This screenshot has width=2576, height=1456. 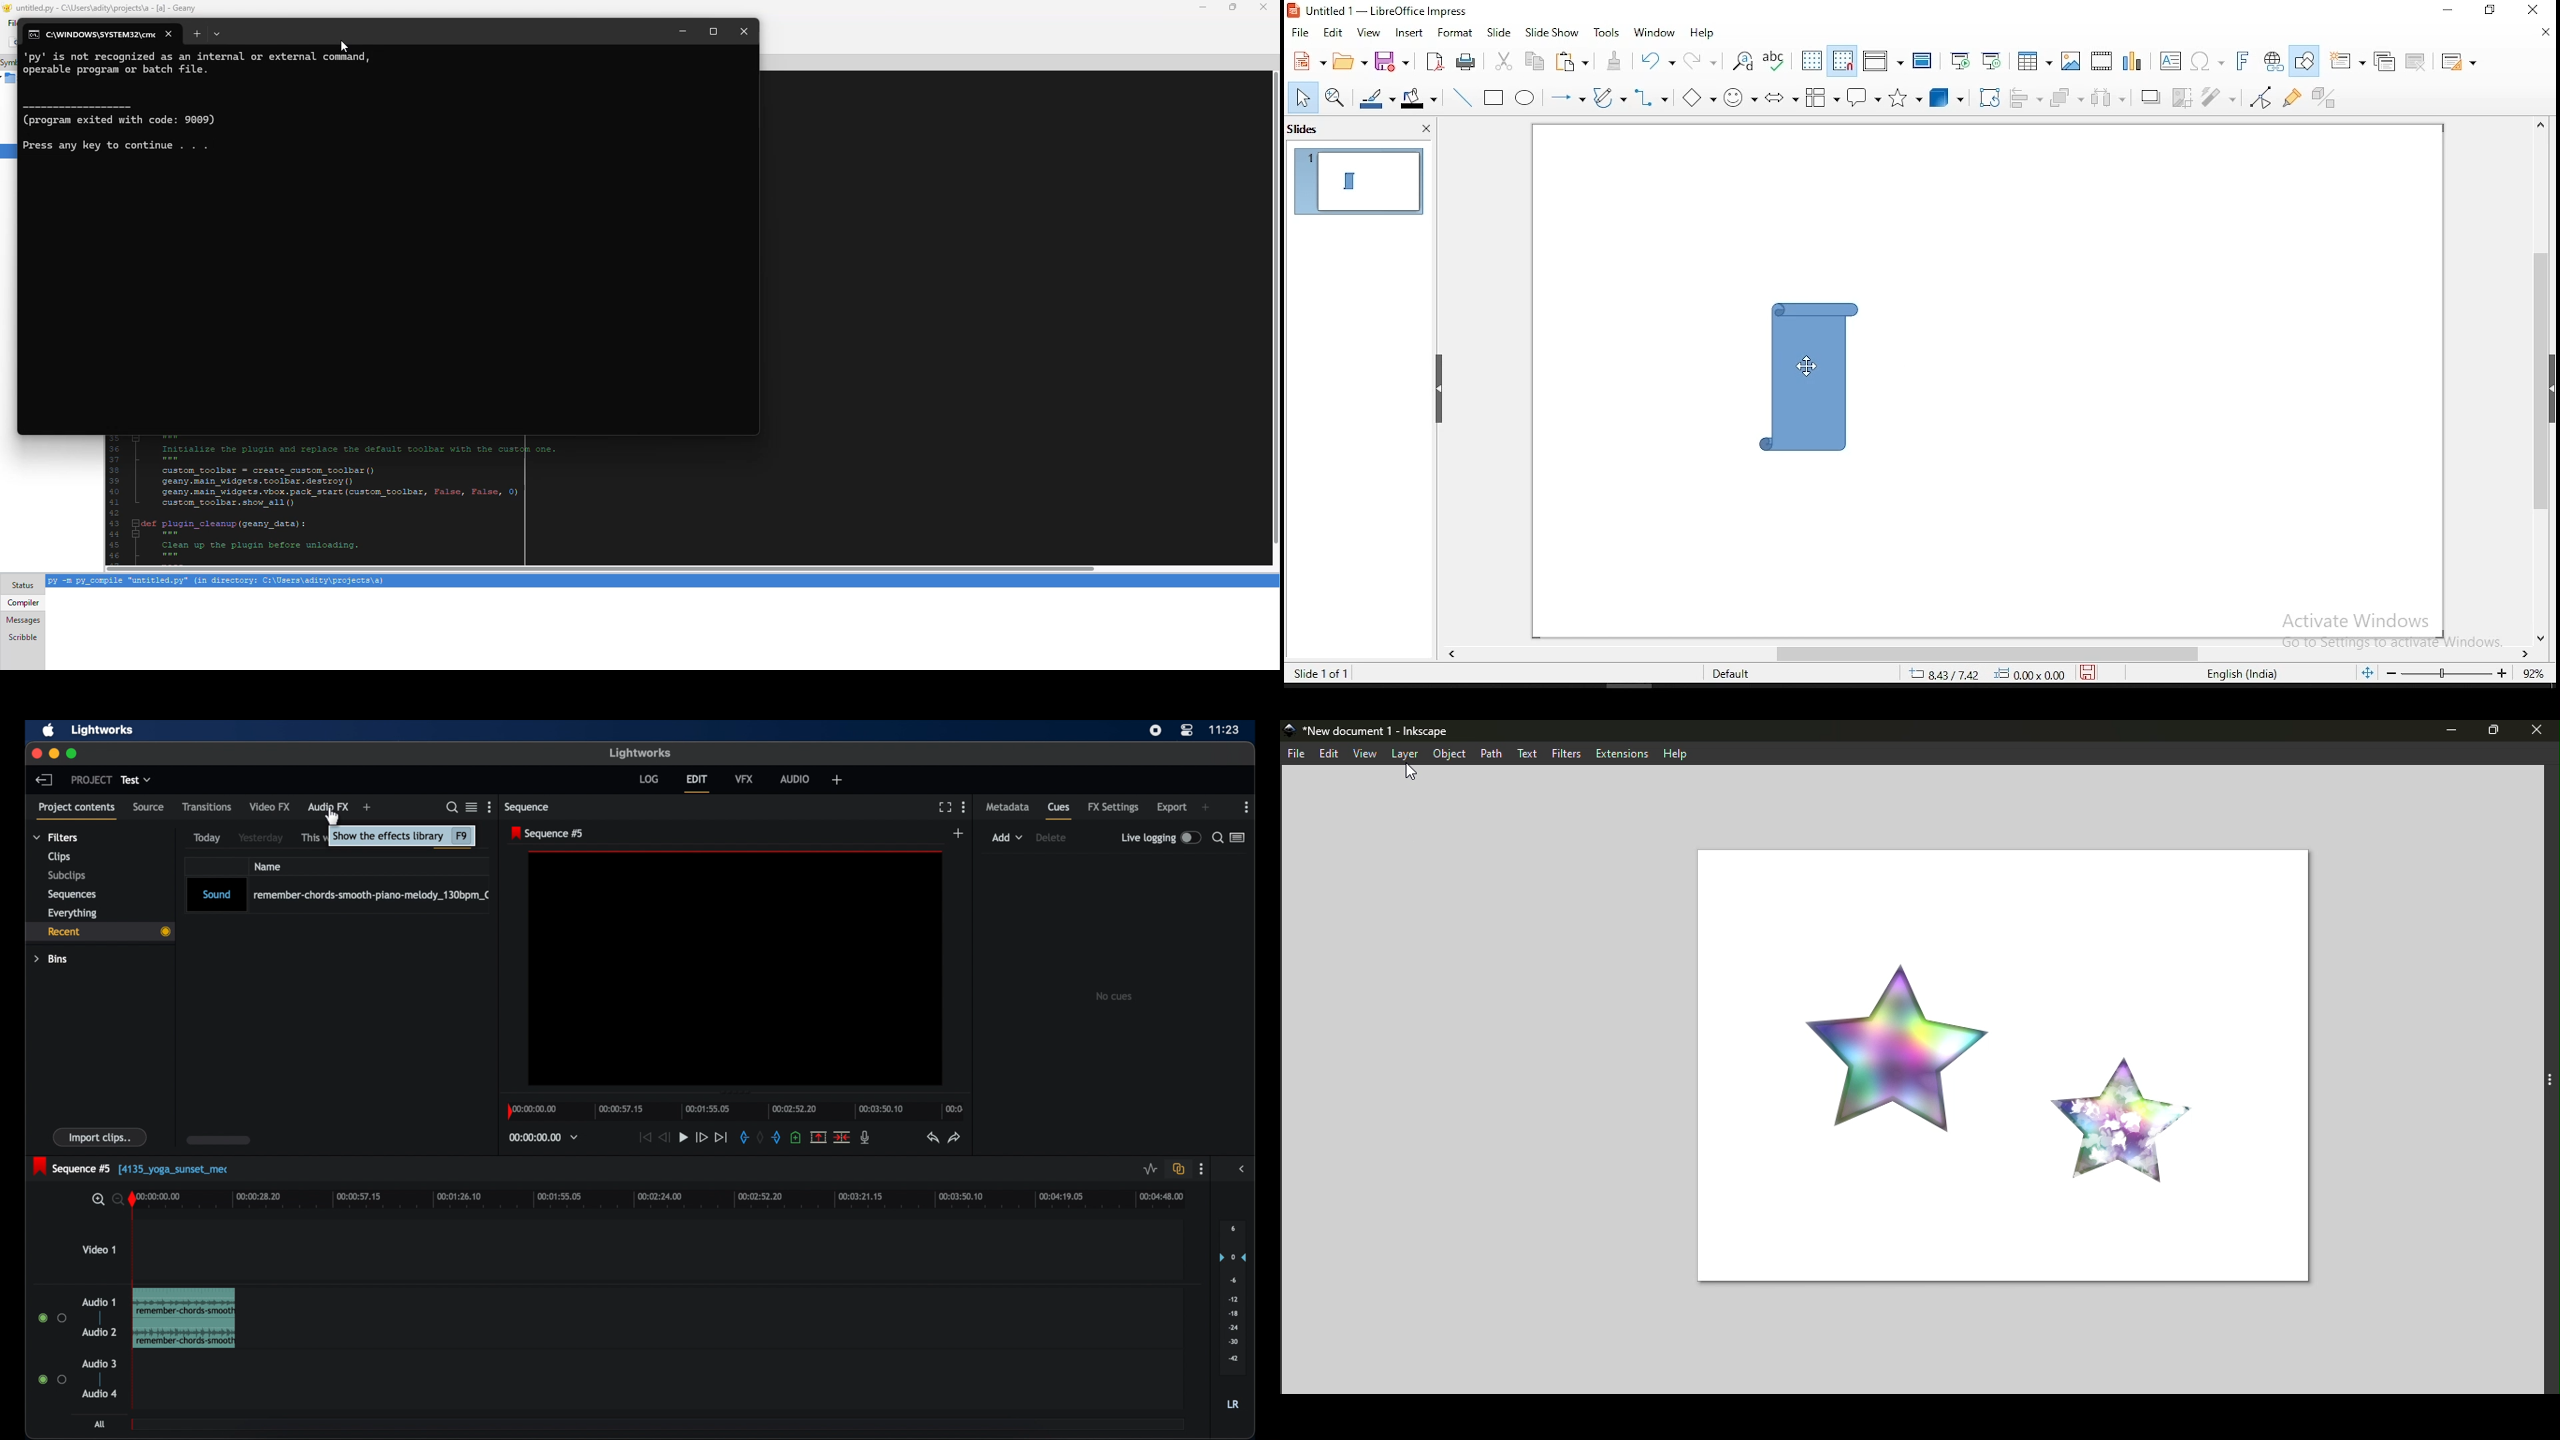 What do you see at coordinates (219, 1140) in the screenshot?
I see `scroll box` at bounding box center [219, 1140].